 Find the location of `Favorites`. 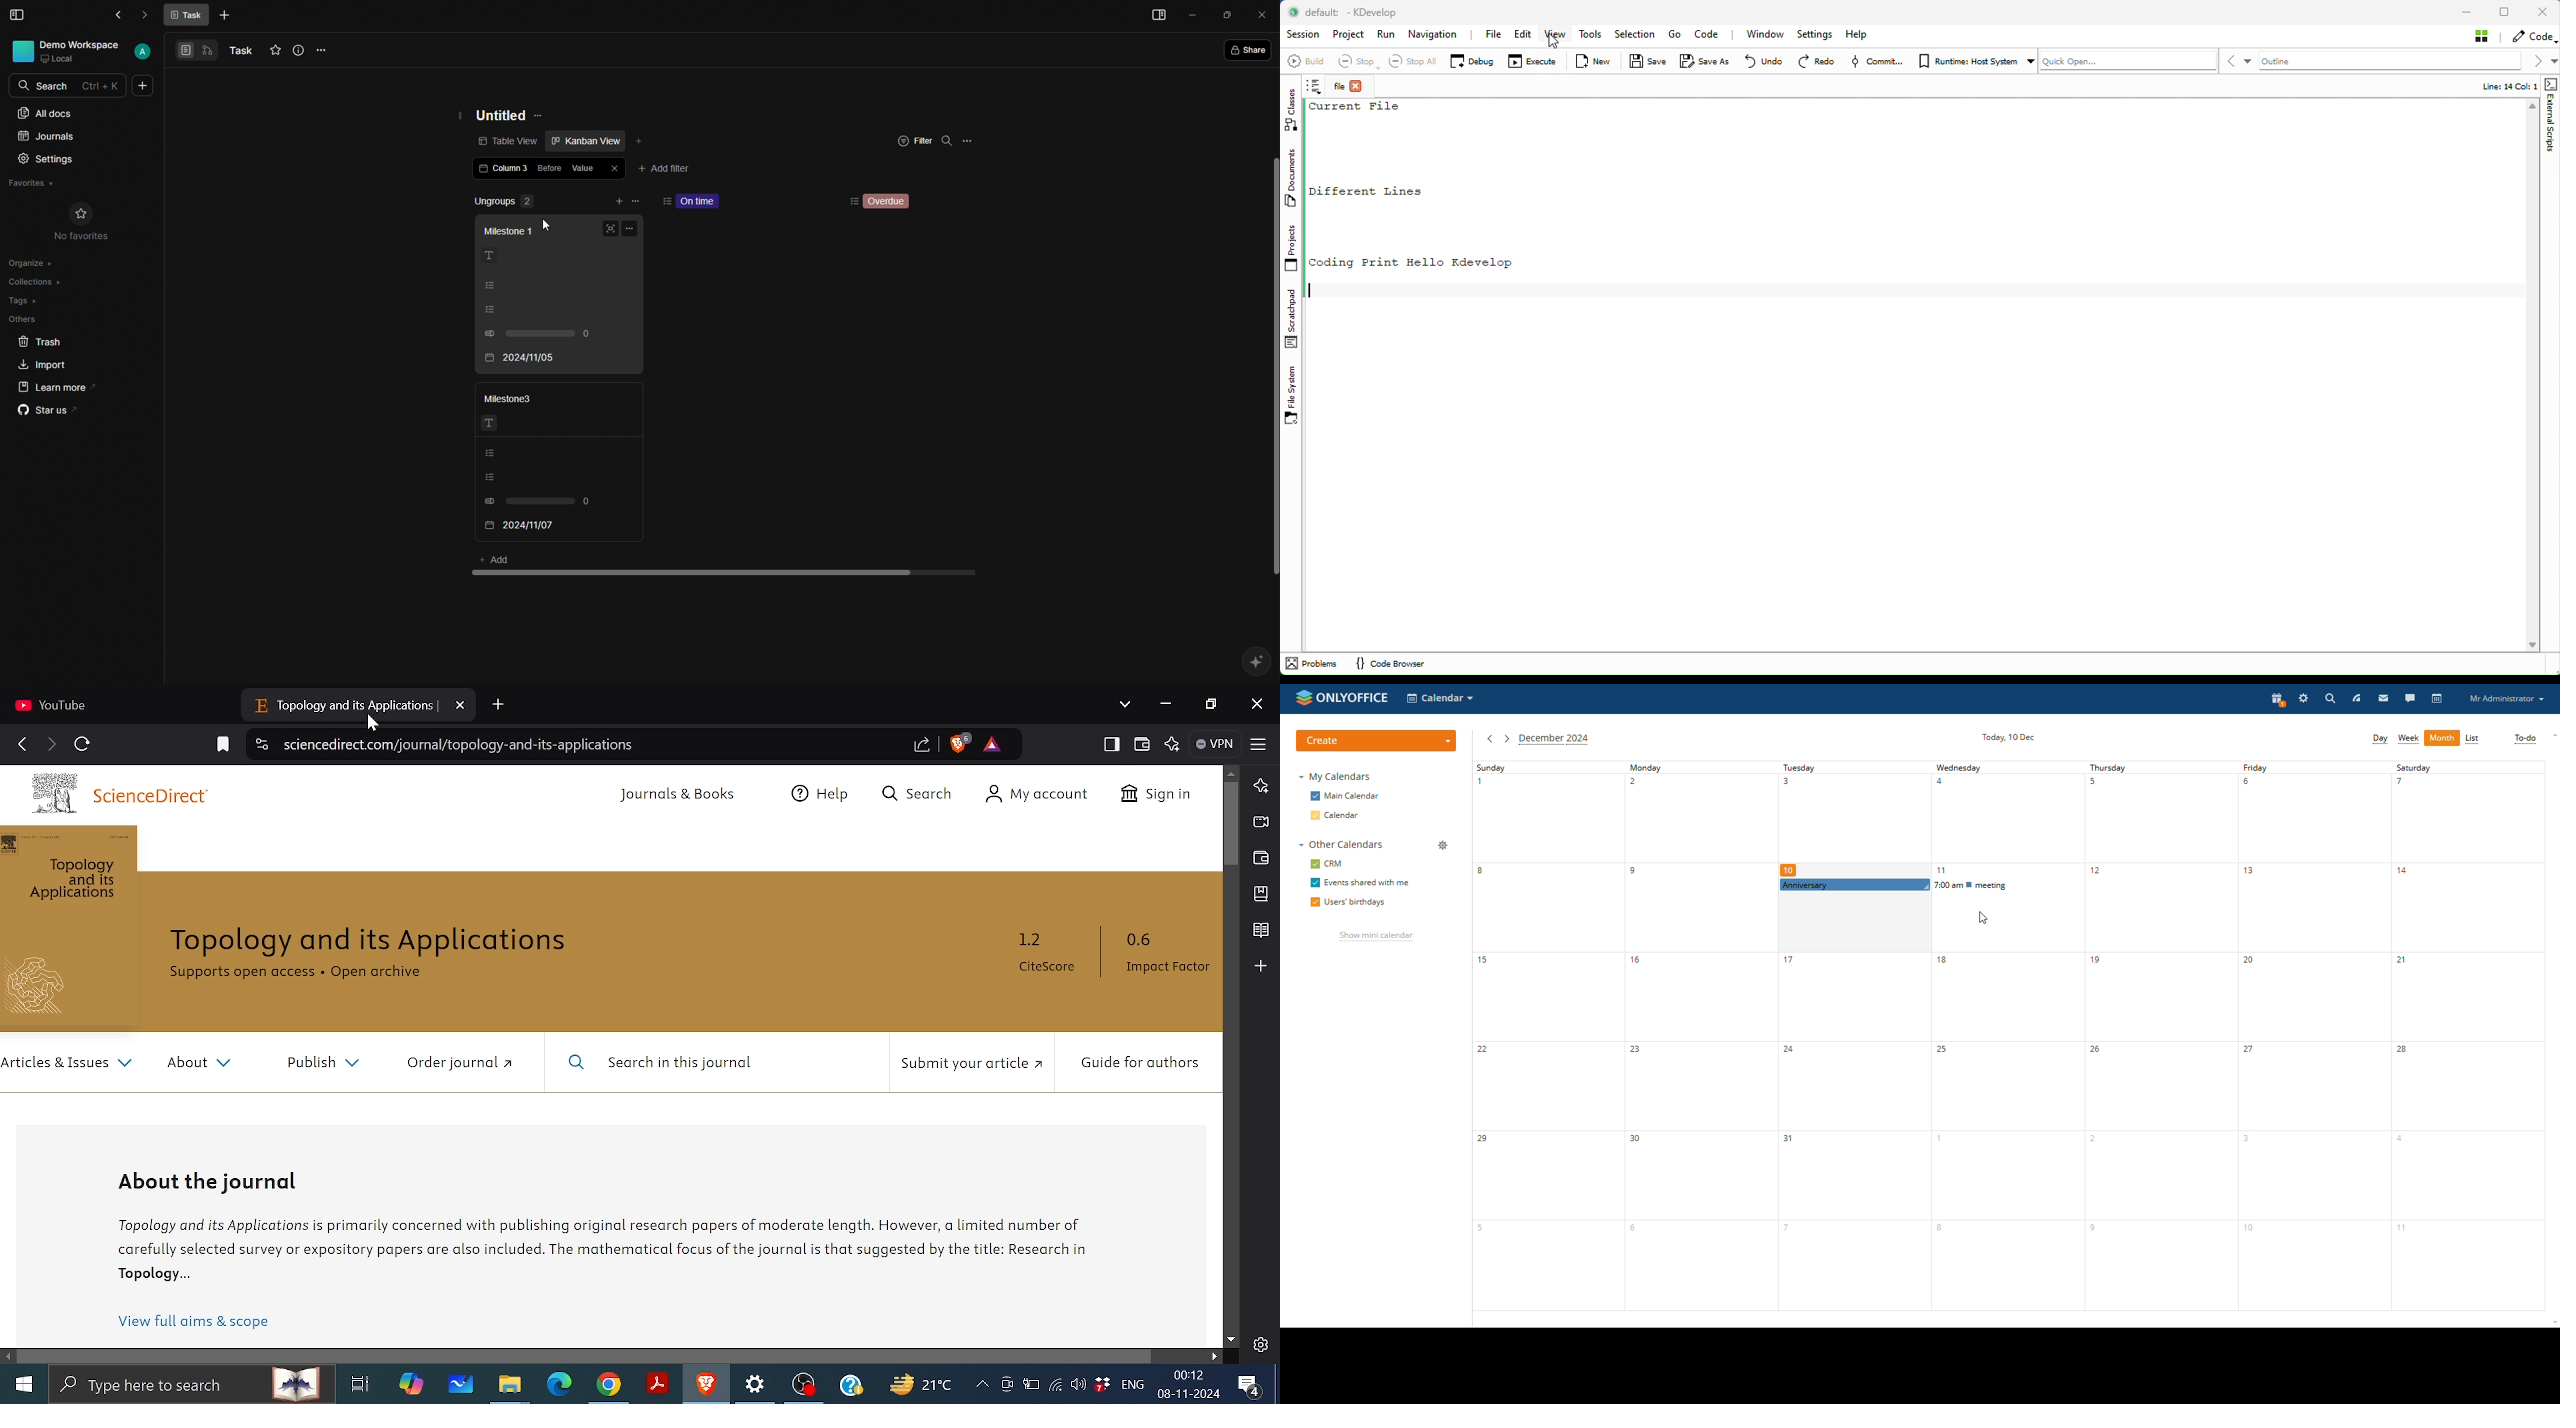

Favorites is located at coordinates (33, 183).